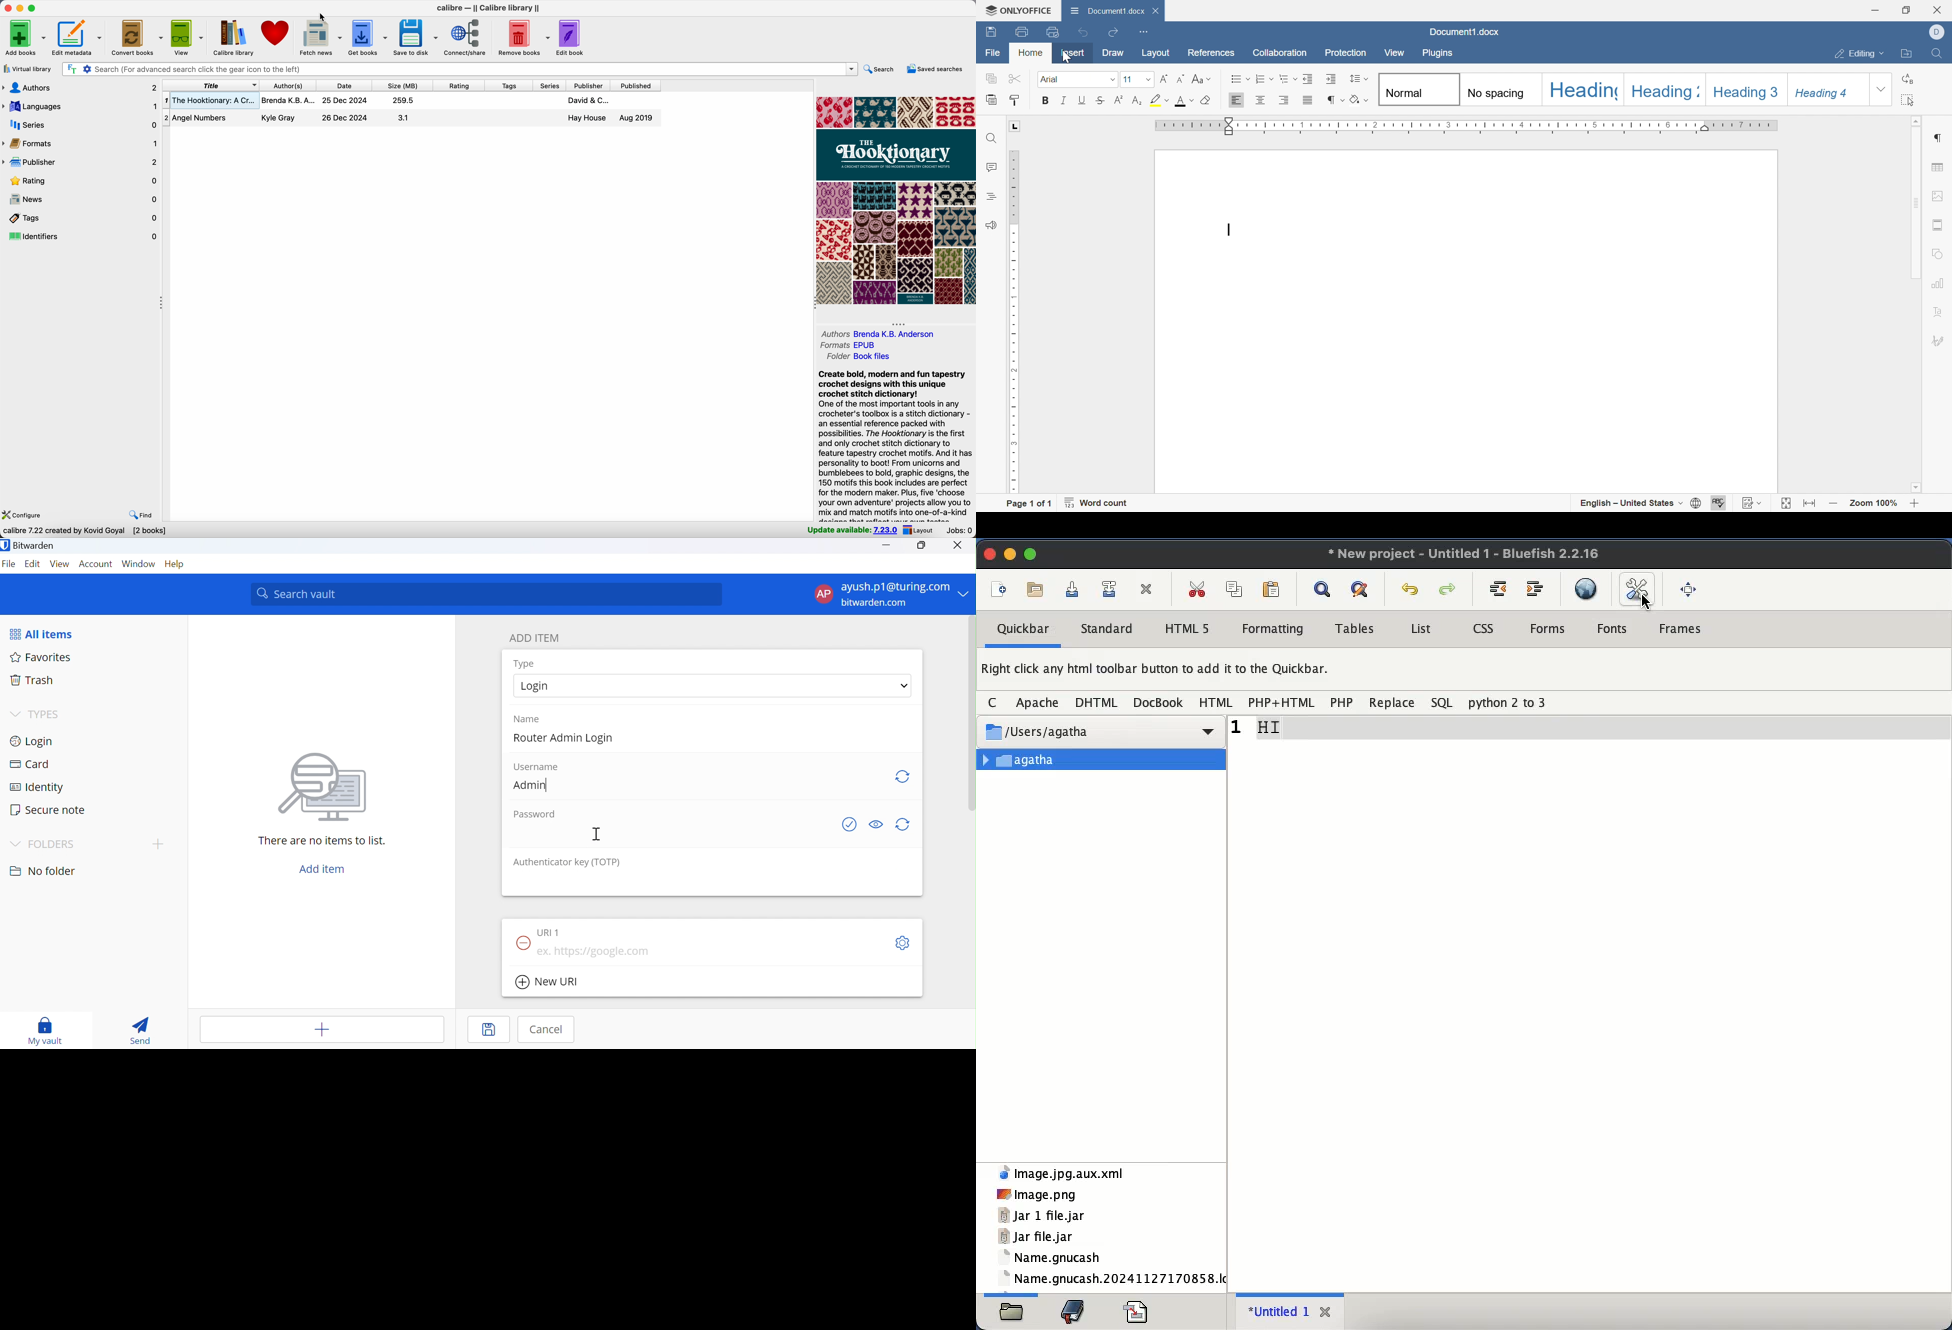 The width and height of the screenshot is (1960, 1344). Describe the element at coordinates (1015, 103) in the screenshot. I see `Copy Style` at that location.